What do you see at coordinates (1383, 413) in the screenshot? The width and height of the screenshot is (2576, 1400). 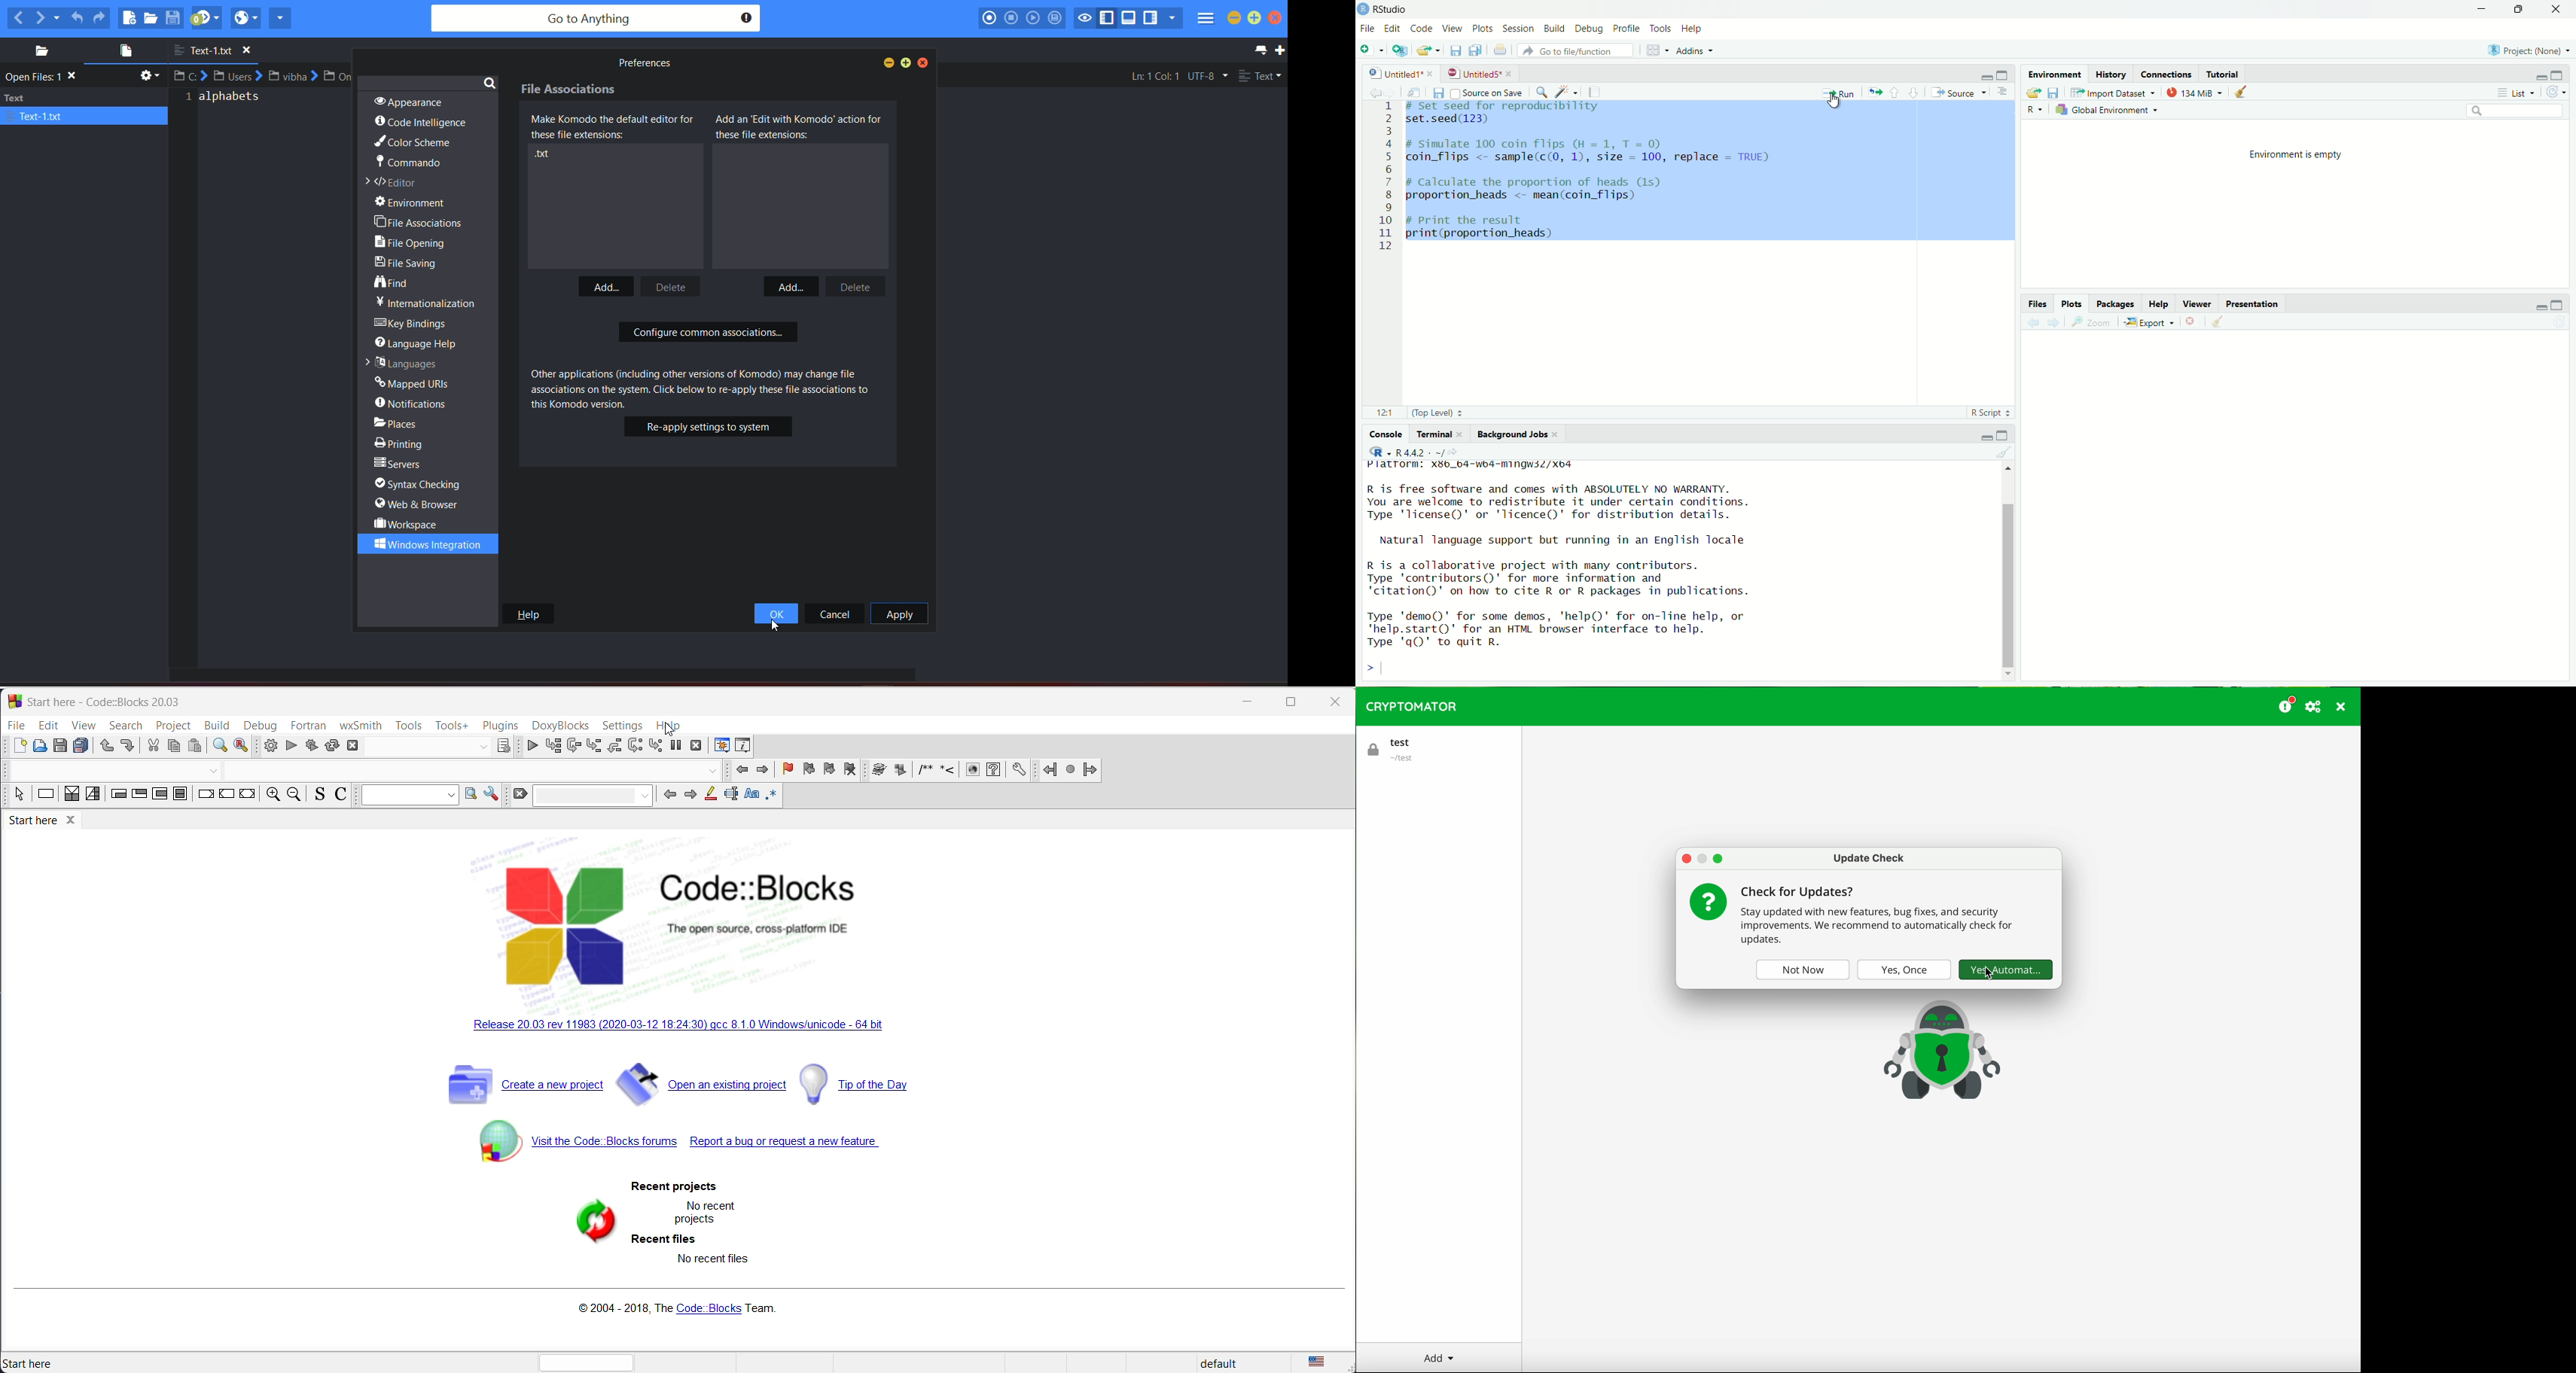 I see `12:1` at bounding box center [1383, 413].